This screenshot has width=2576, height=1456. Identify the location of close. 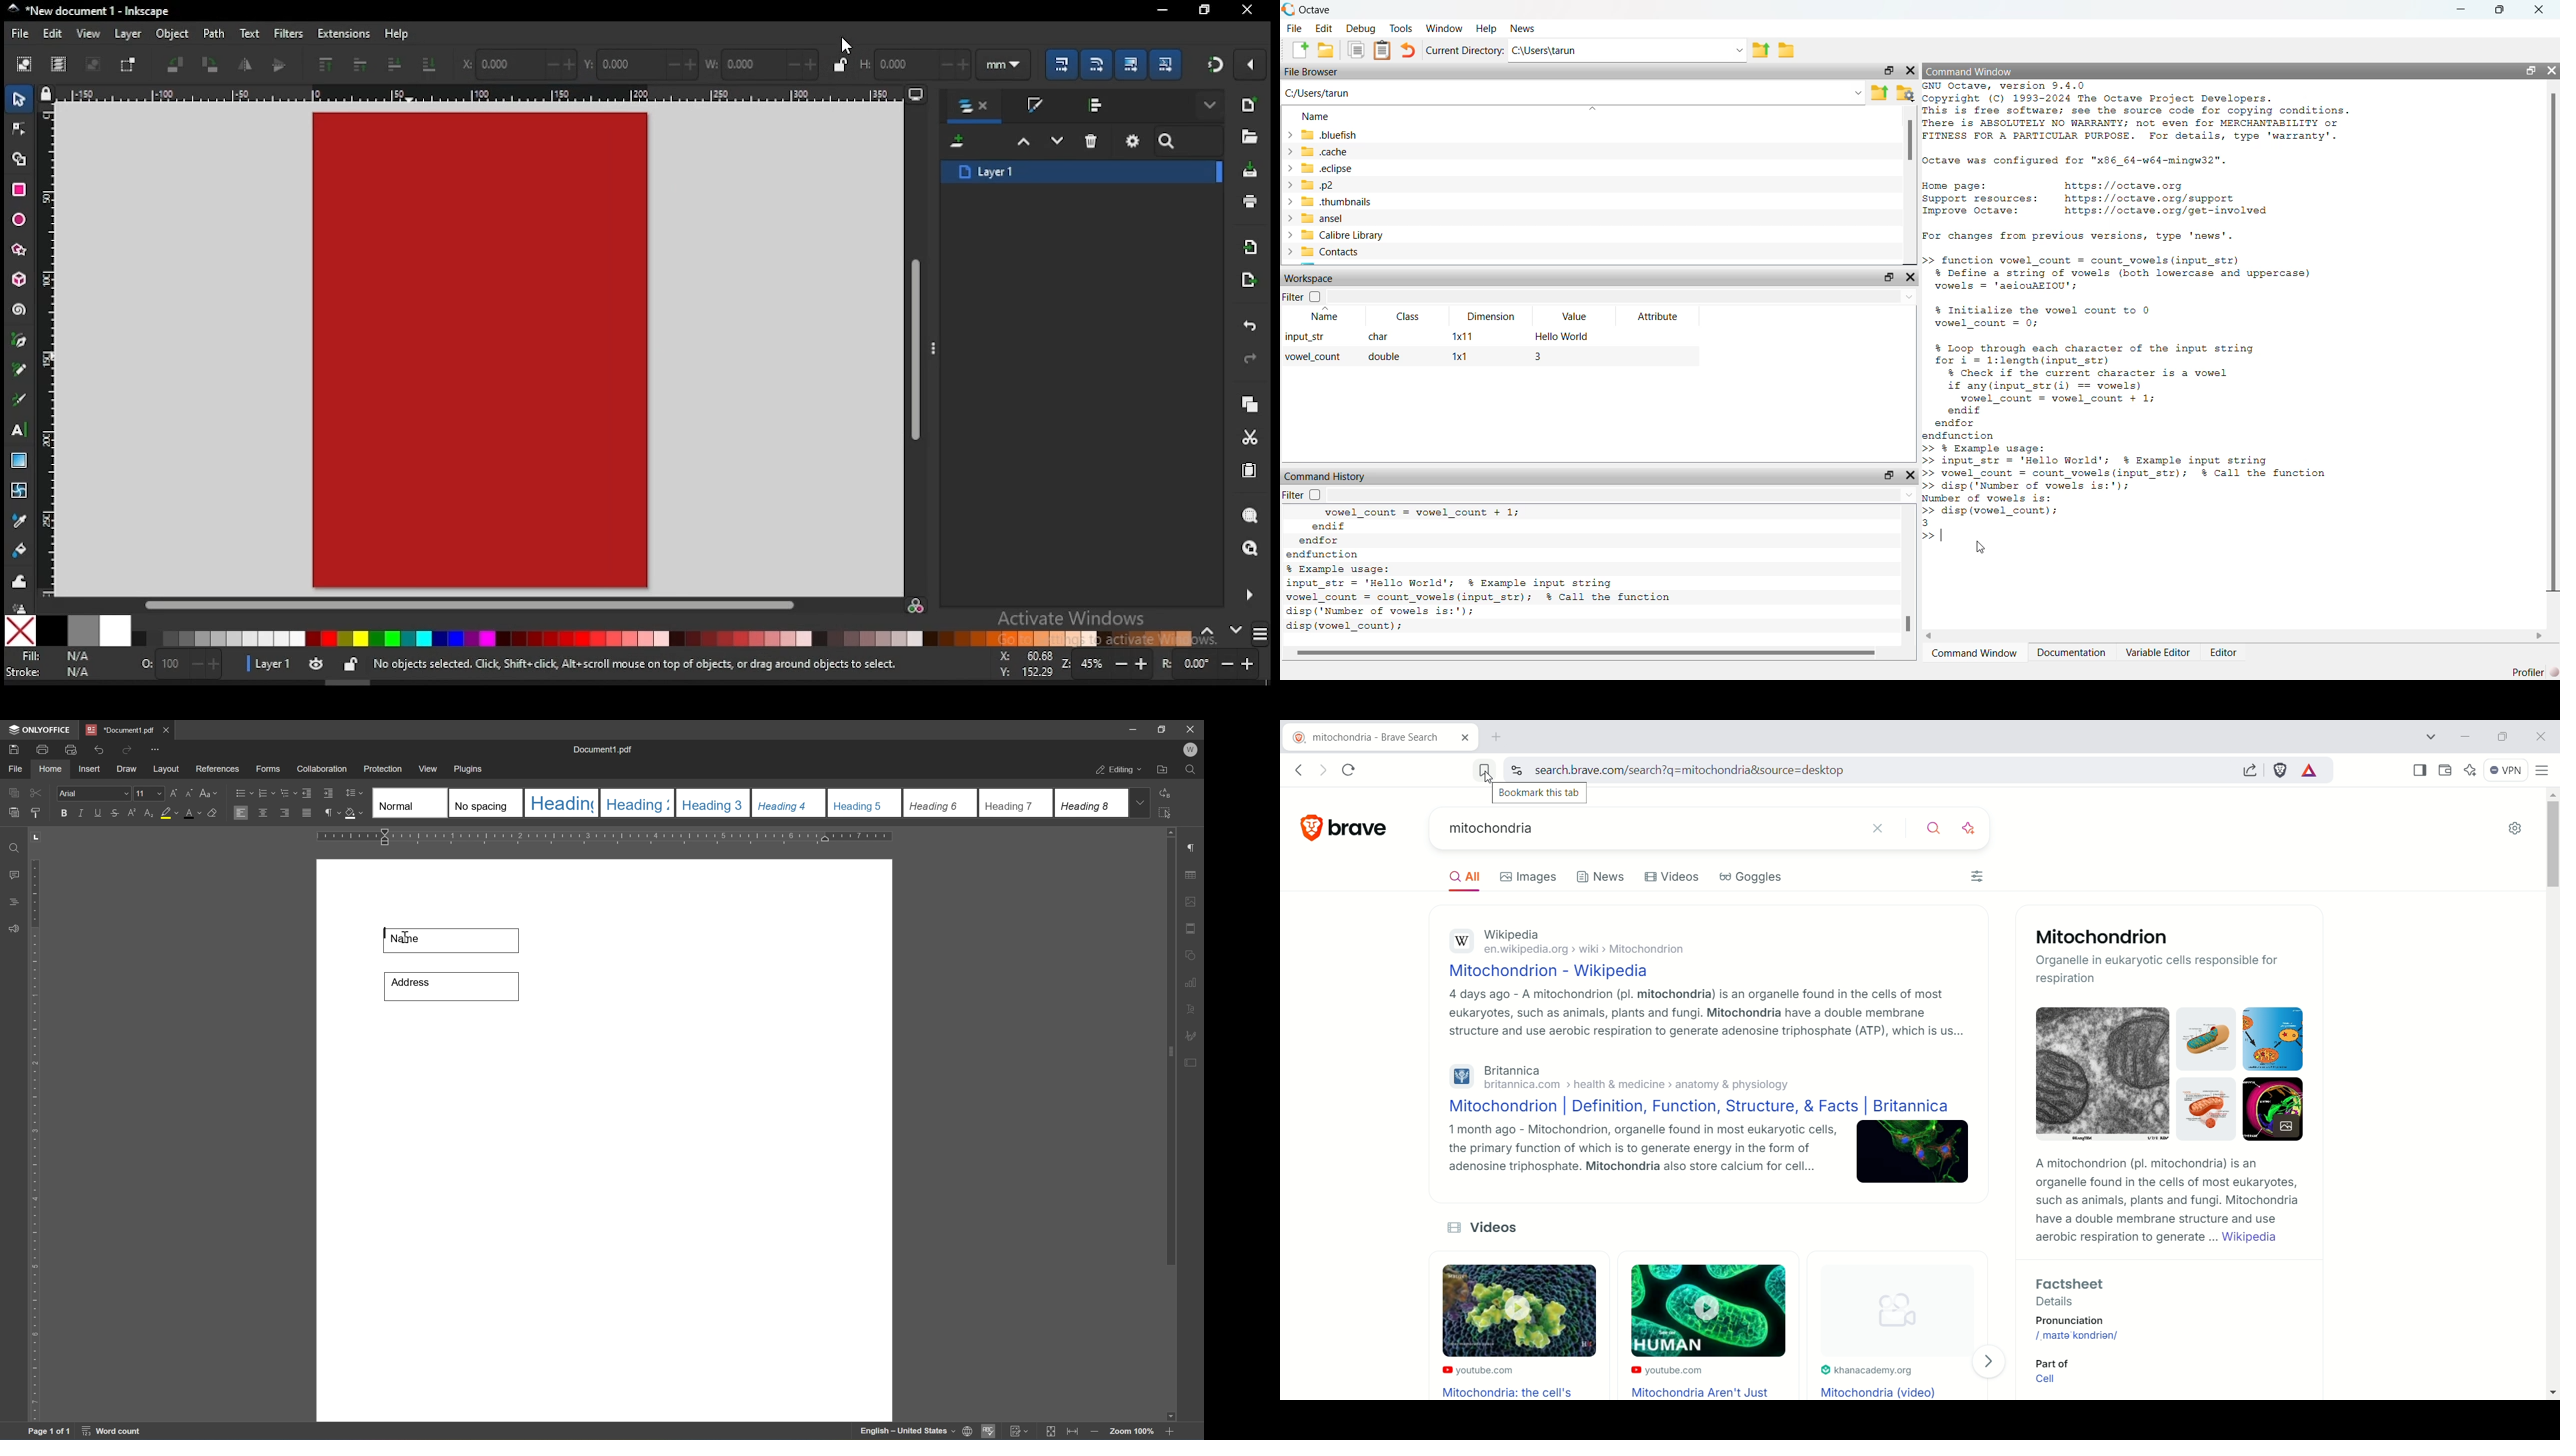
(2552, 70).